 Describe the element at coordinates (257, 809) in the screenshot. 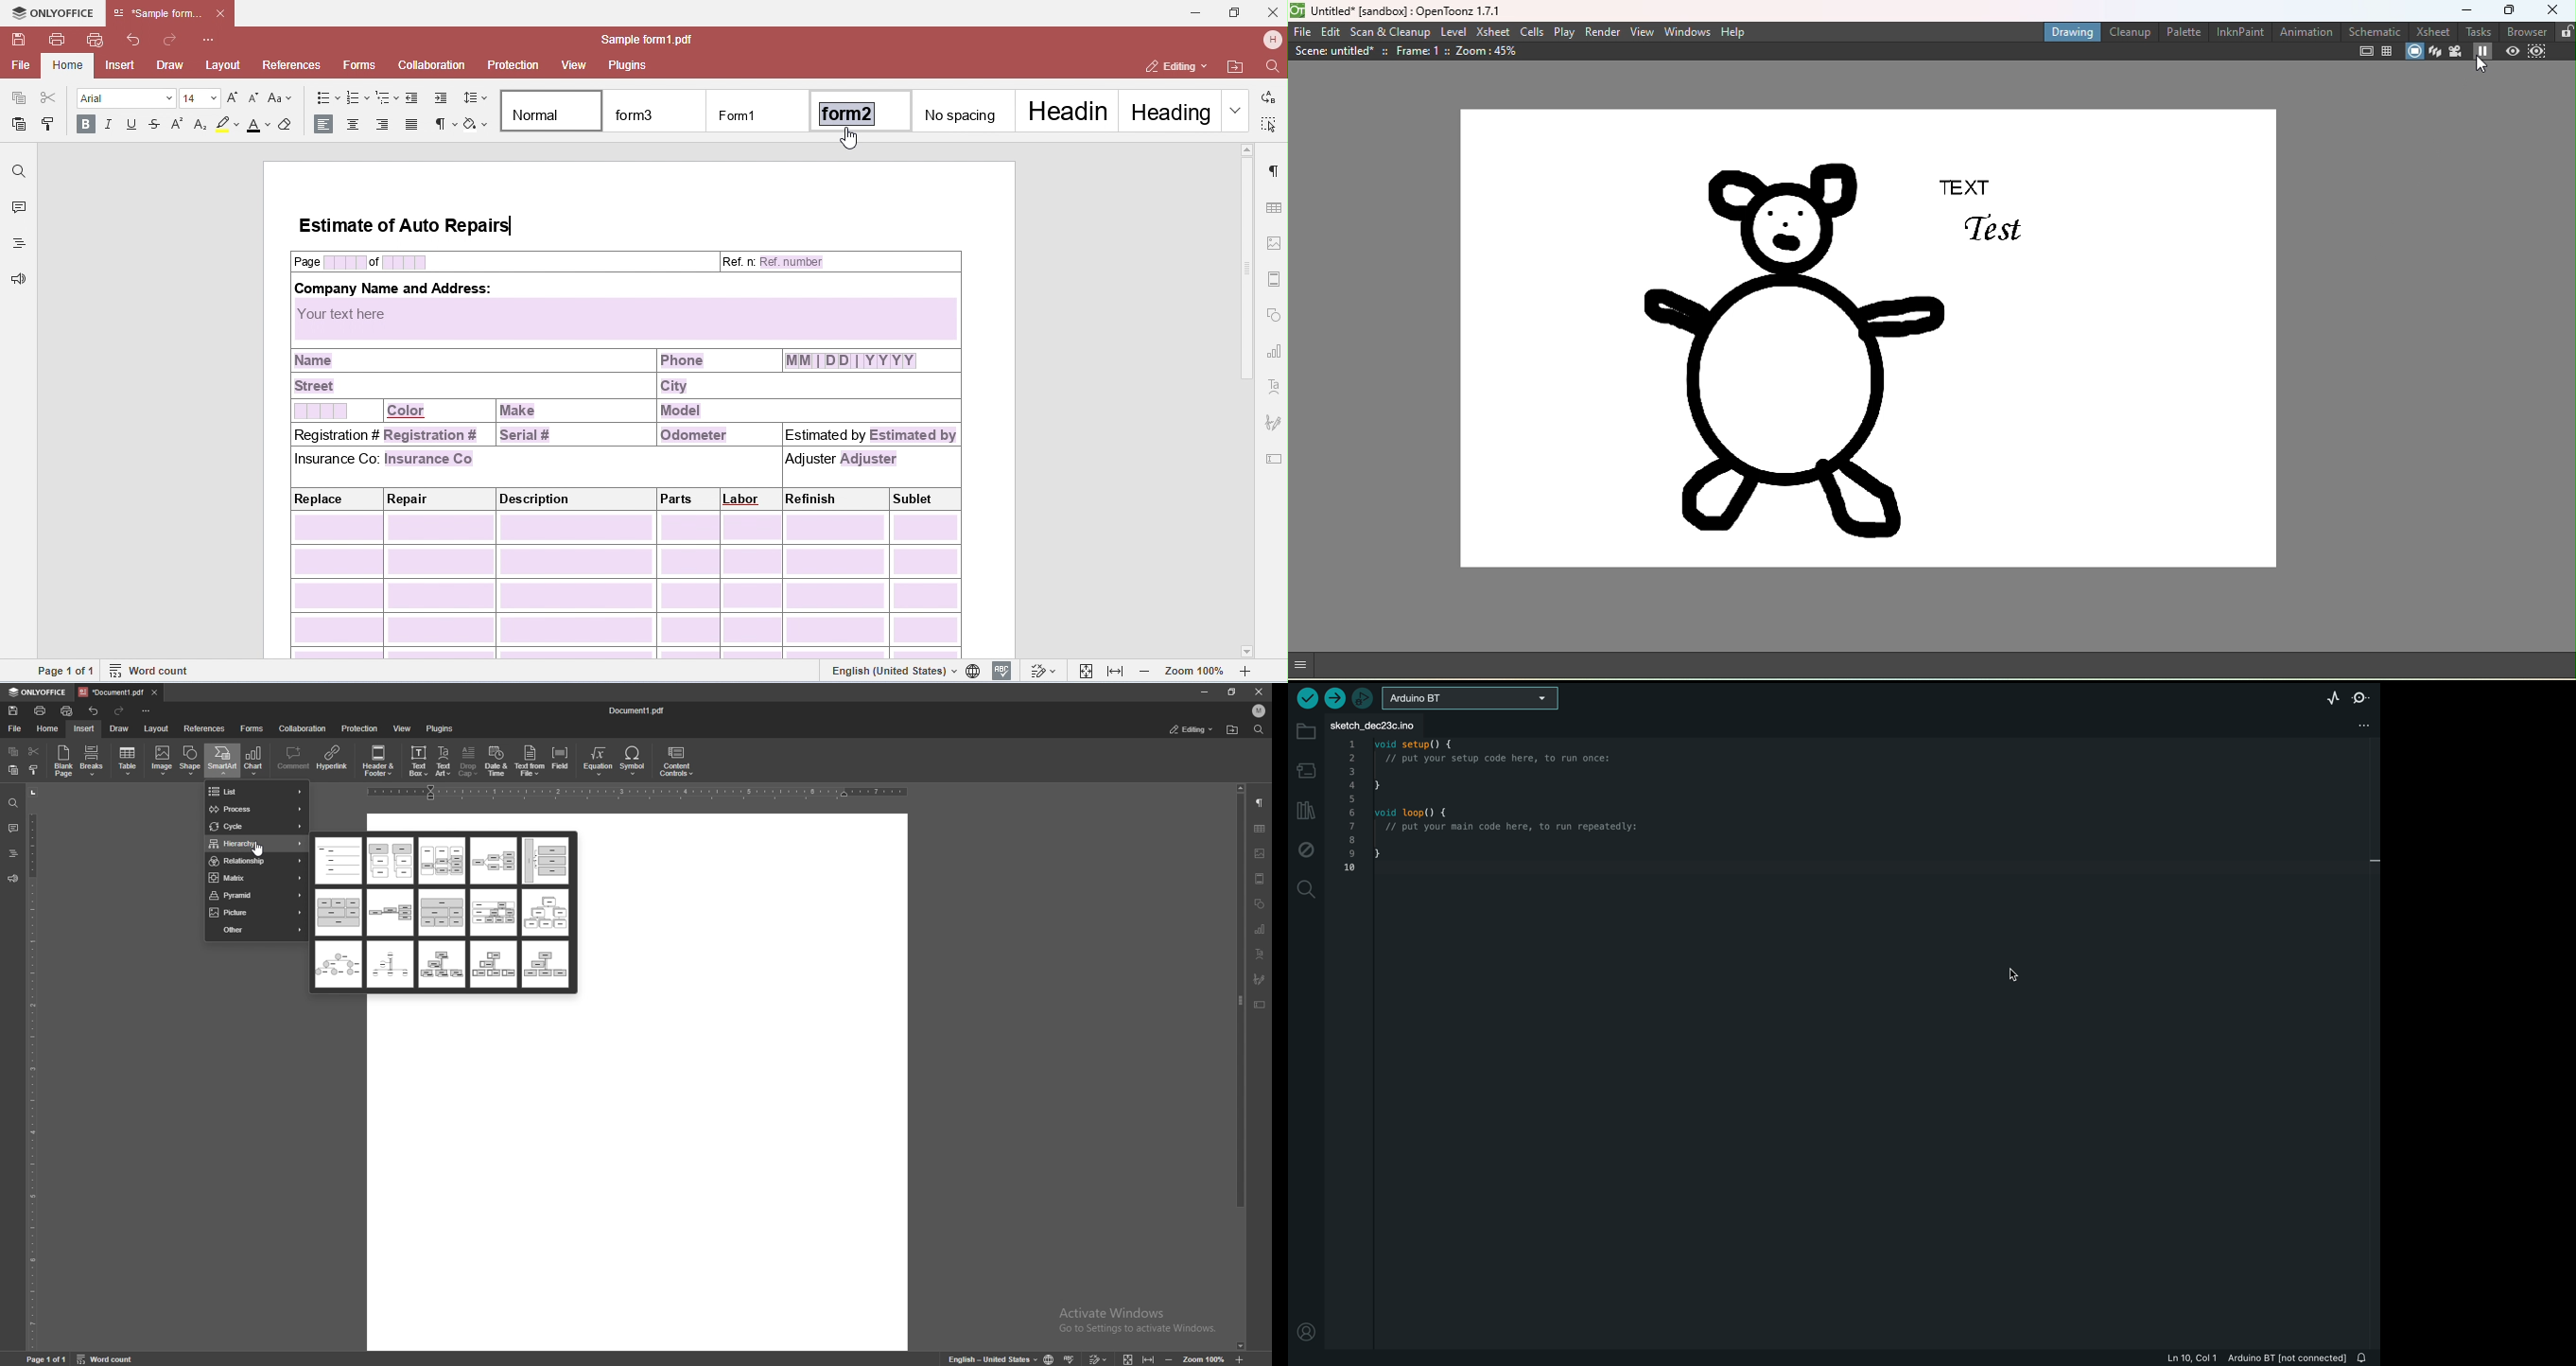

I see `process` at that location.